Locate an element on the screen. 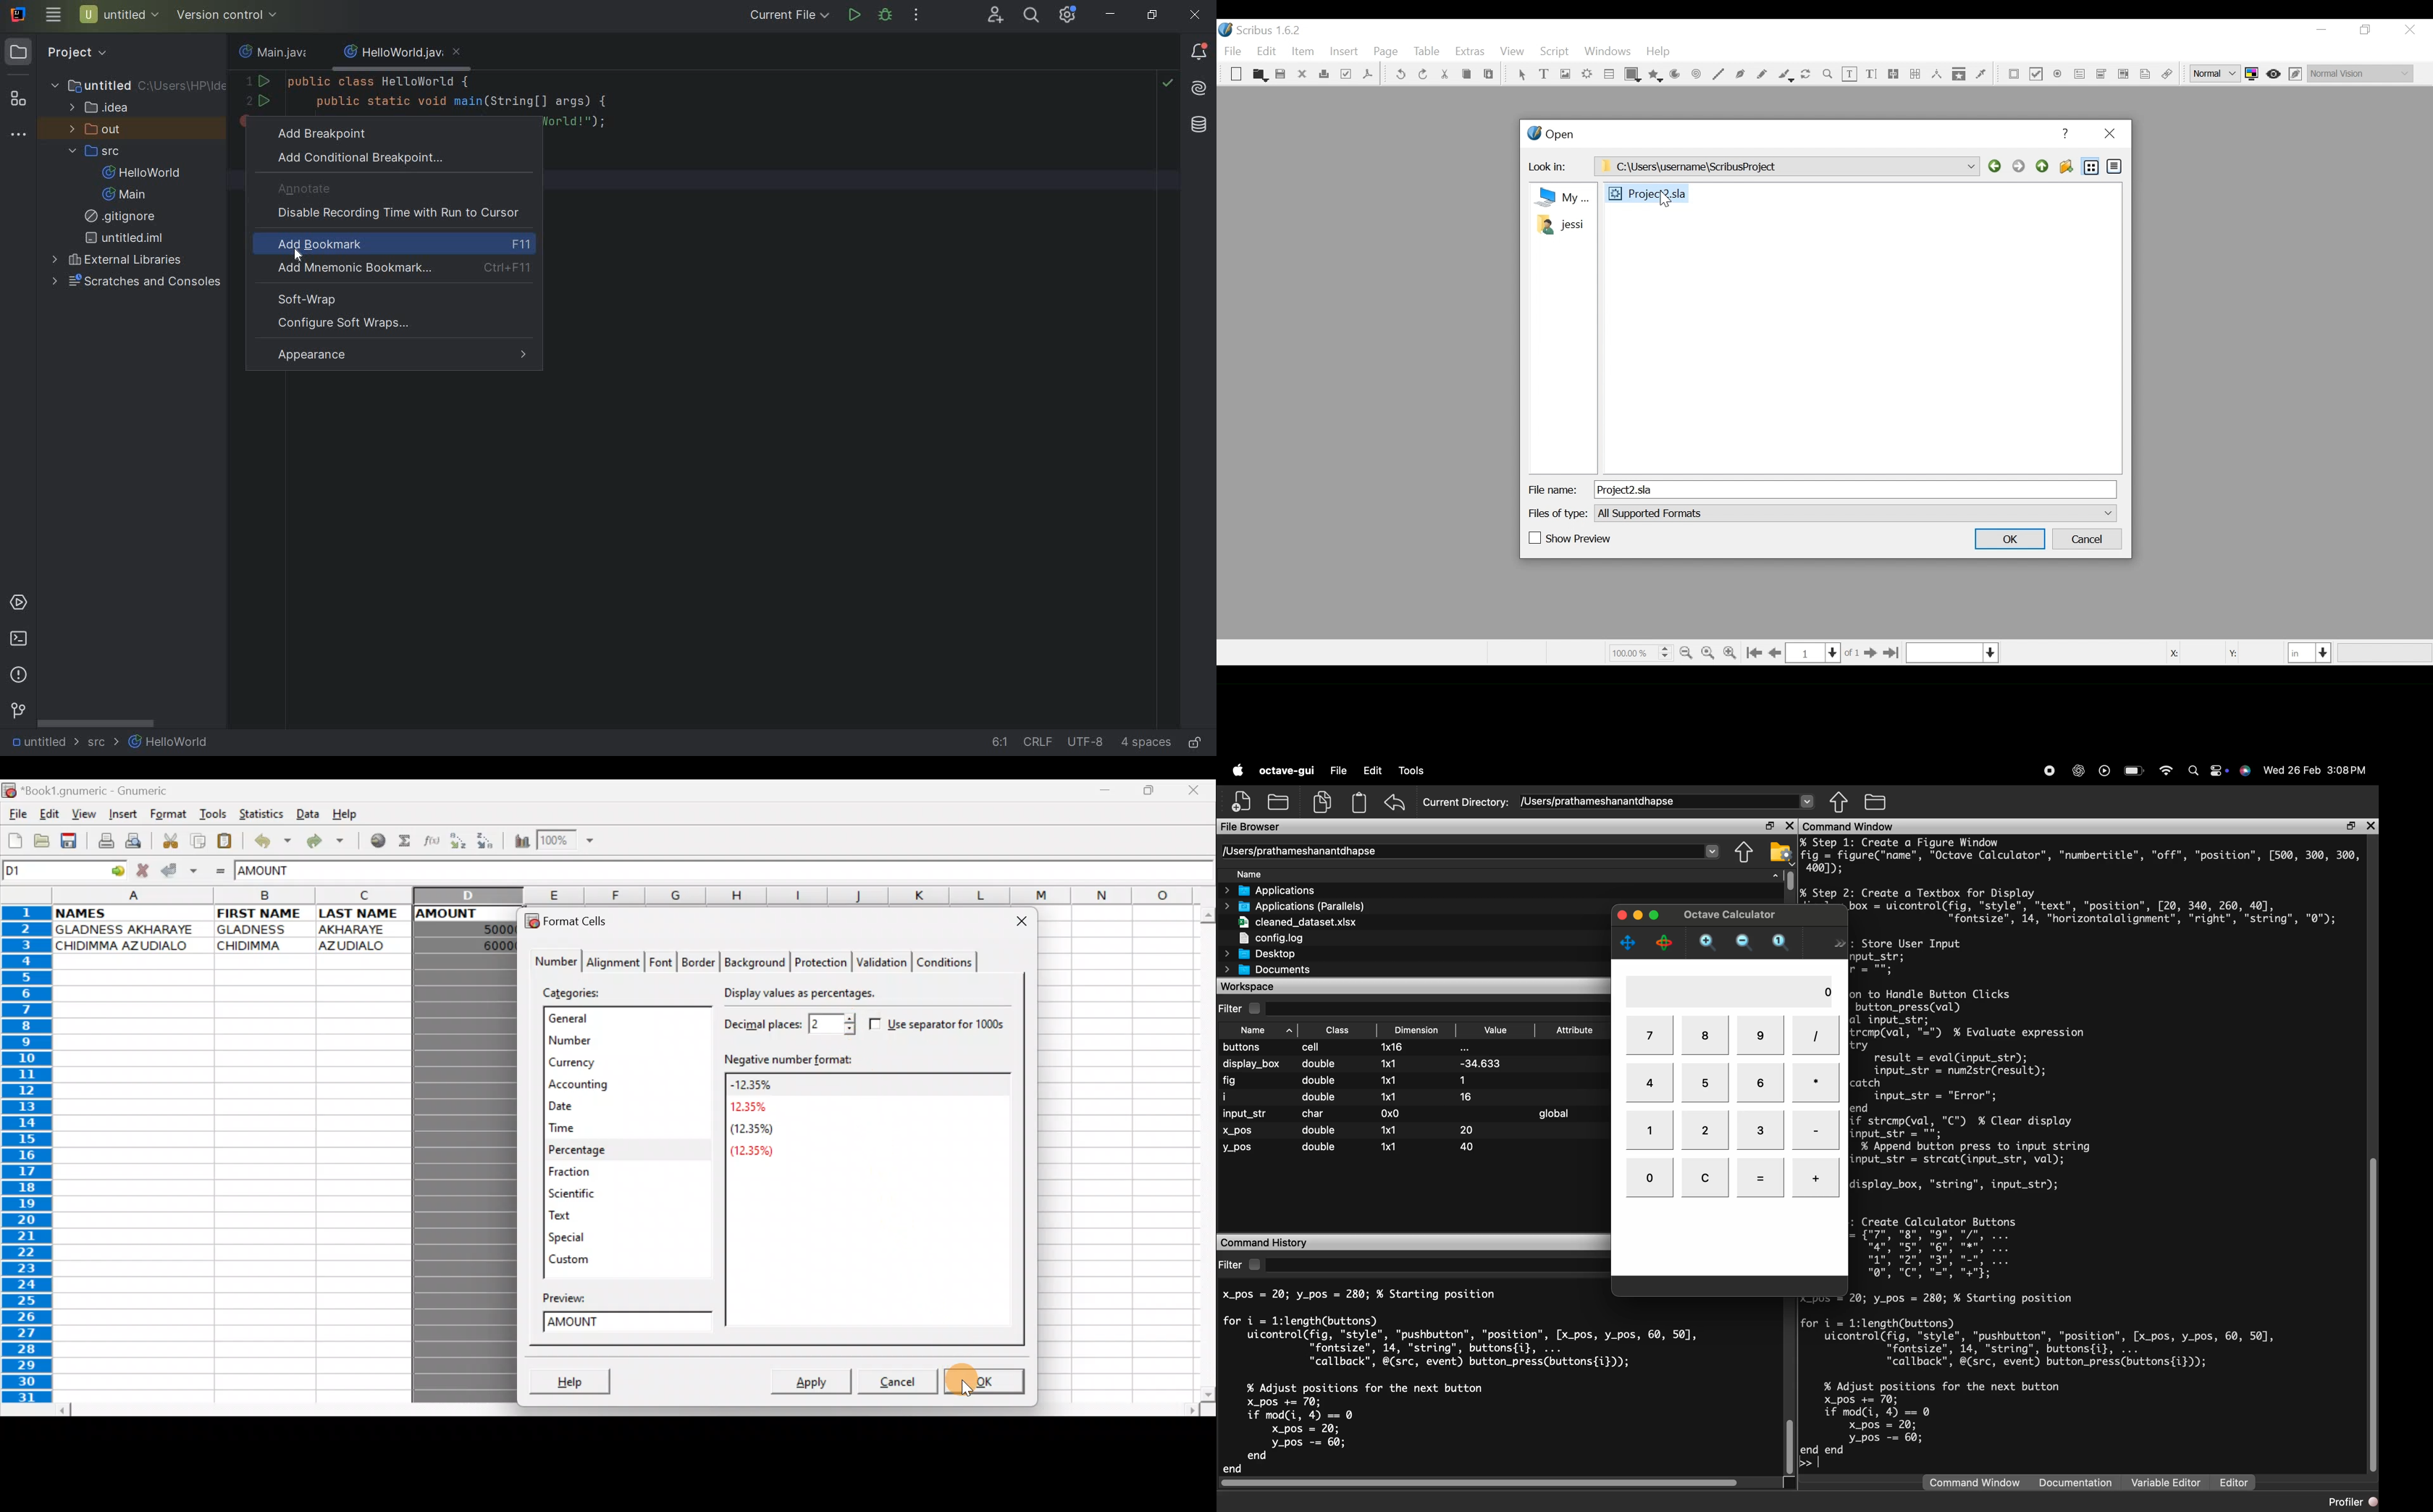  fig is located at coordinates (1234, 1080).